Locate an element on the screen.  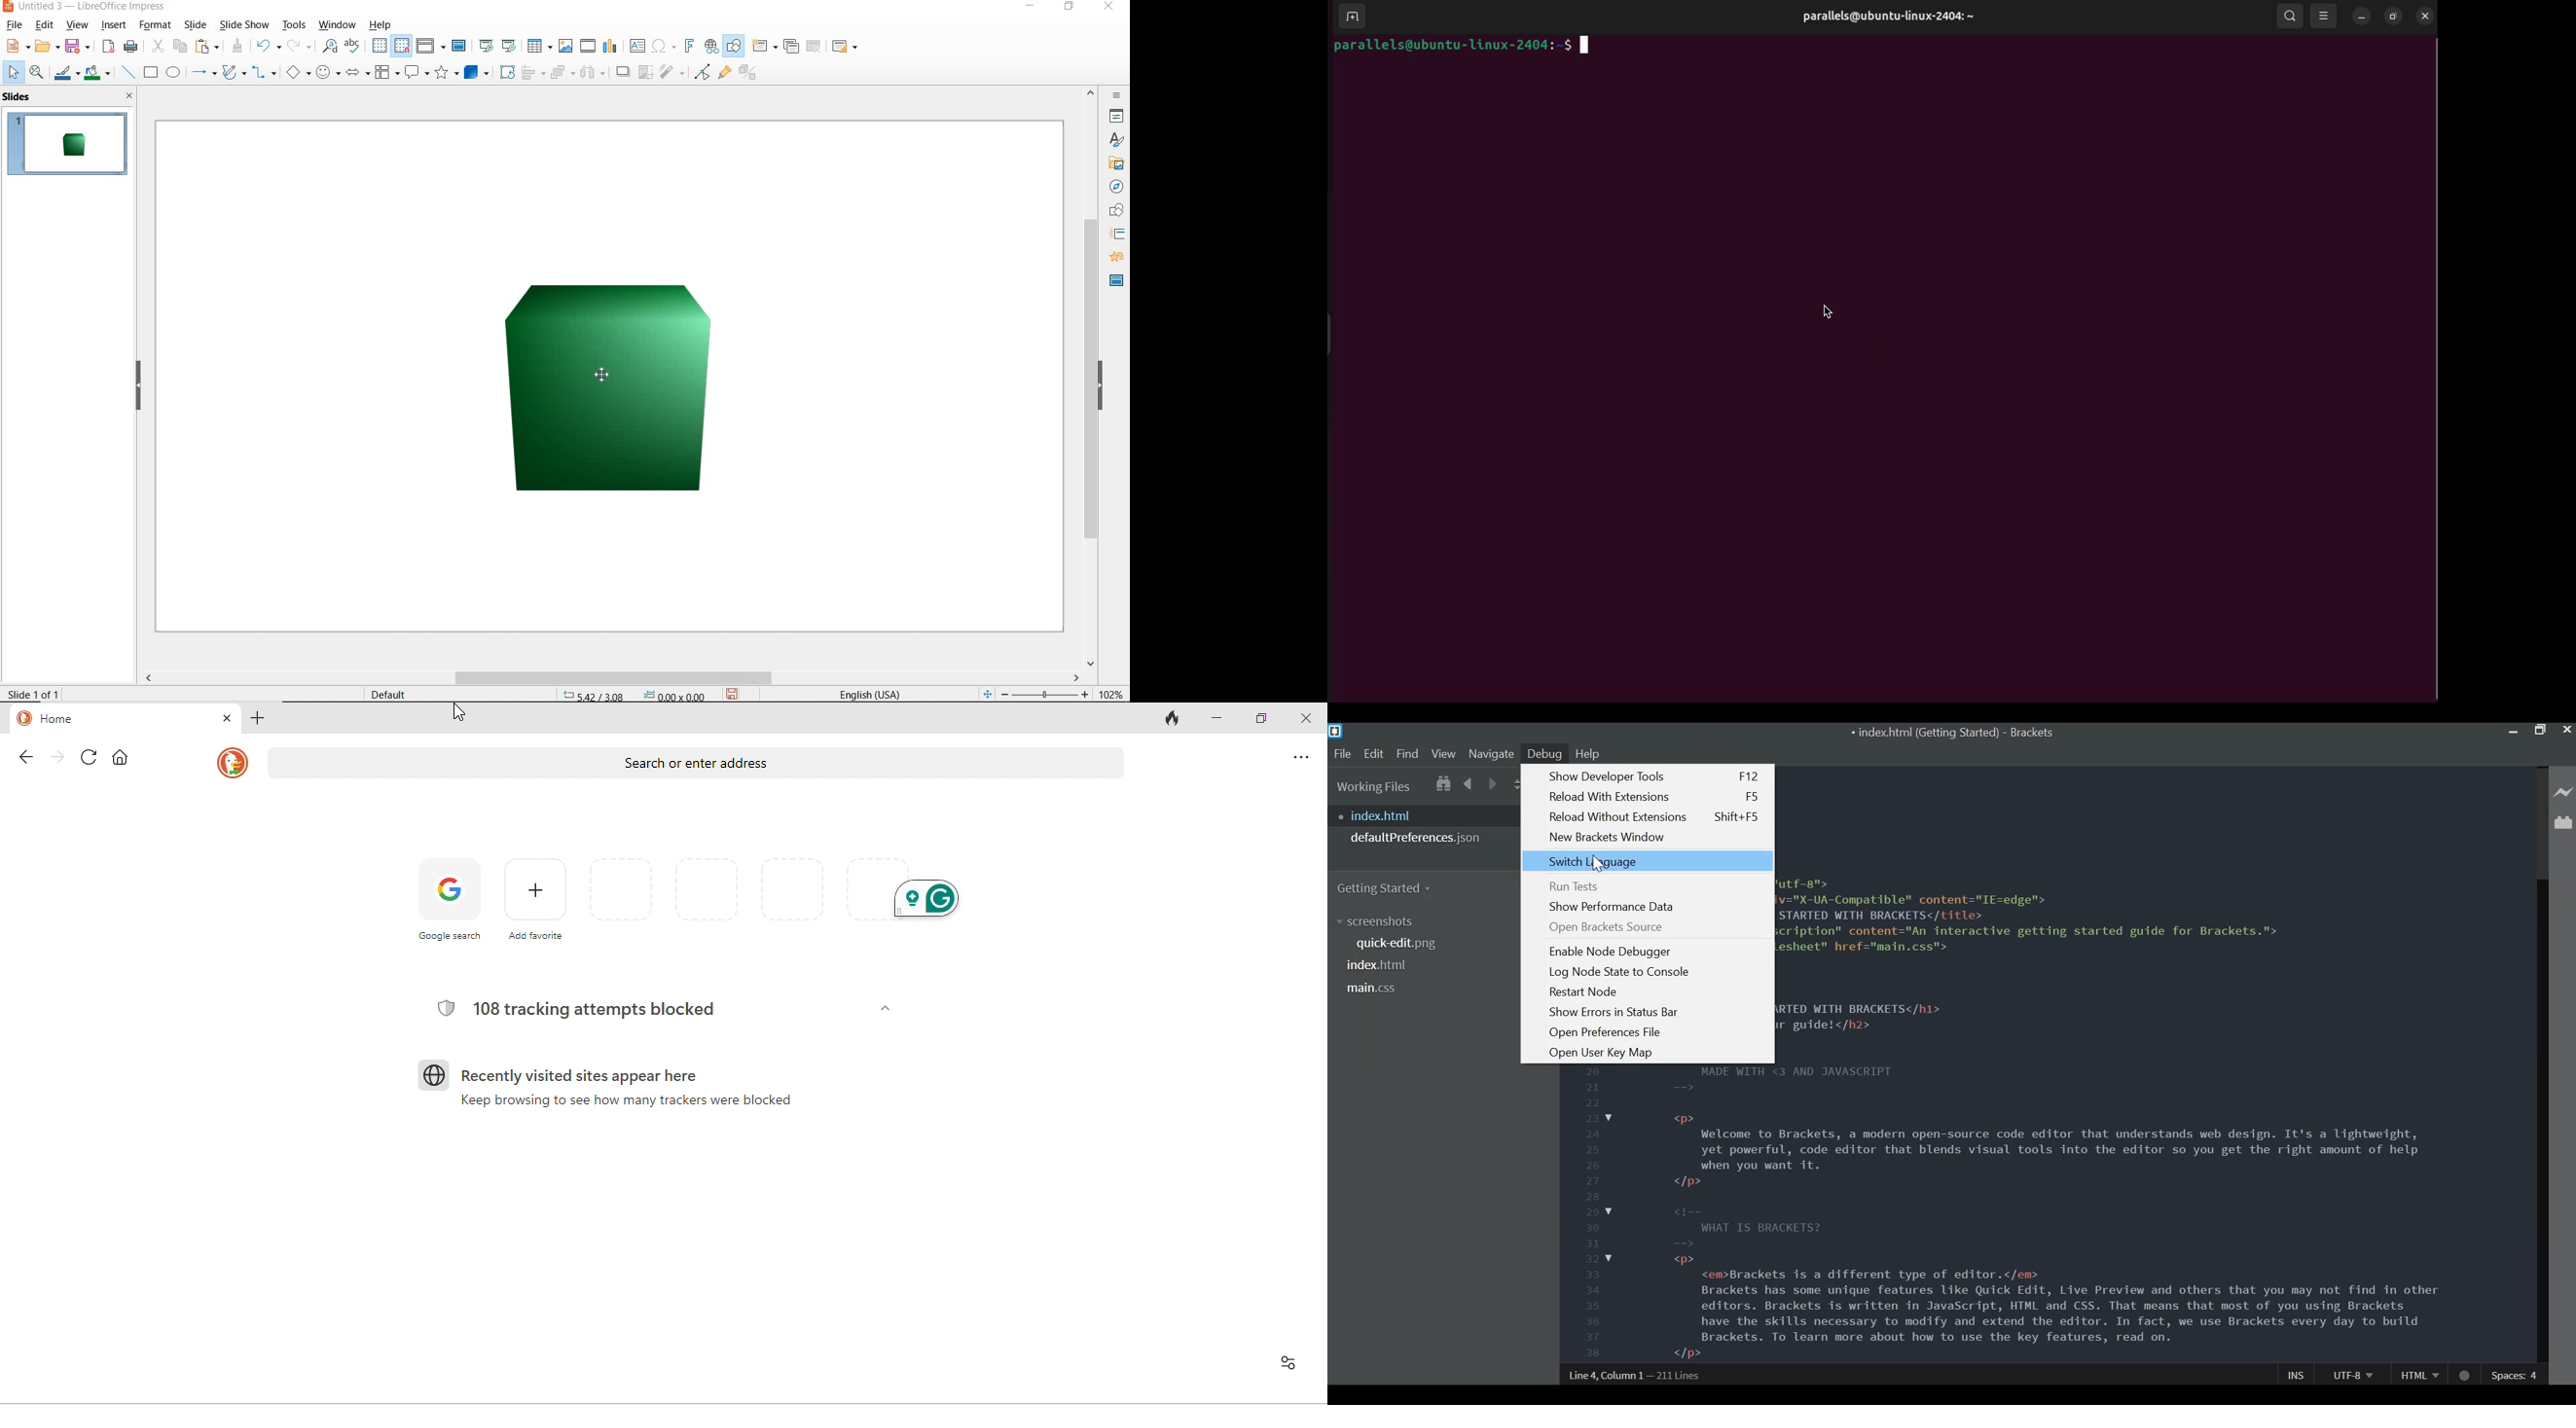
Switch Language is located at coordinates (1647, 862).